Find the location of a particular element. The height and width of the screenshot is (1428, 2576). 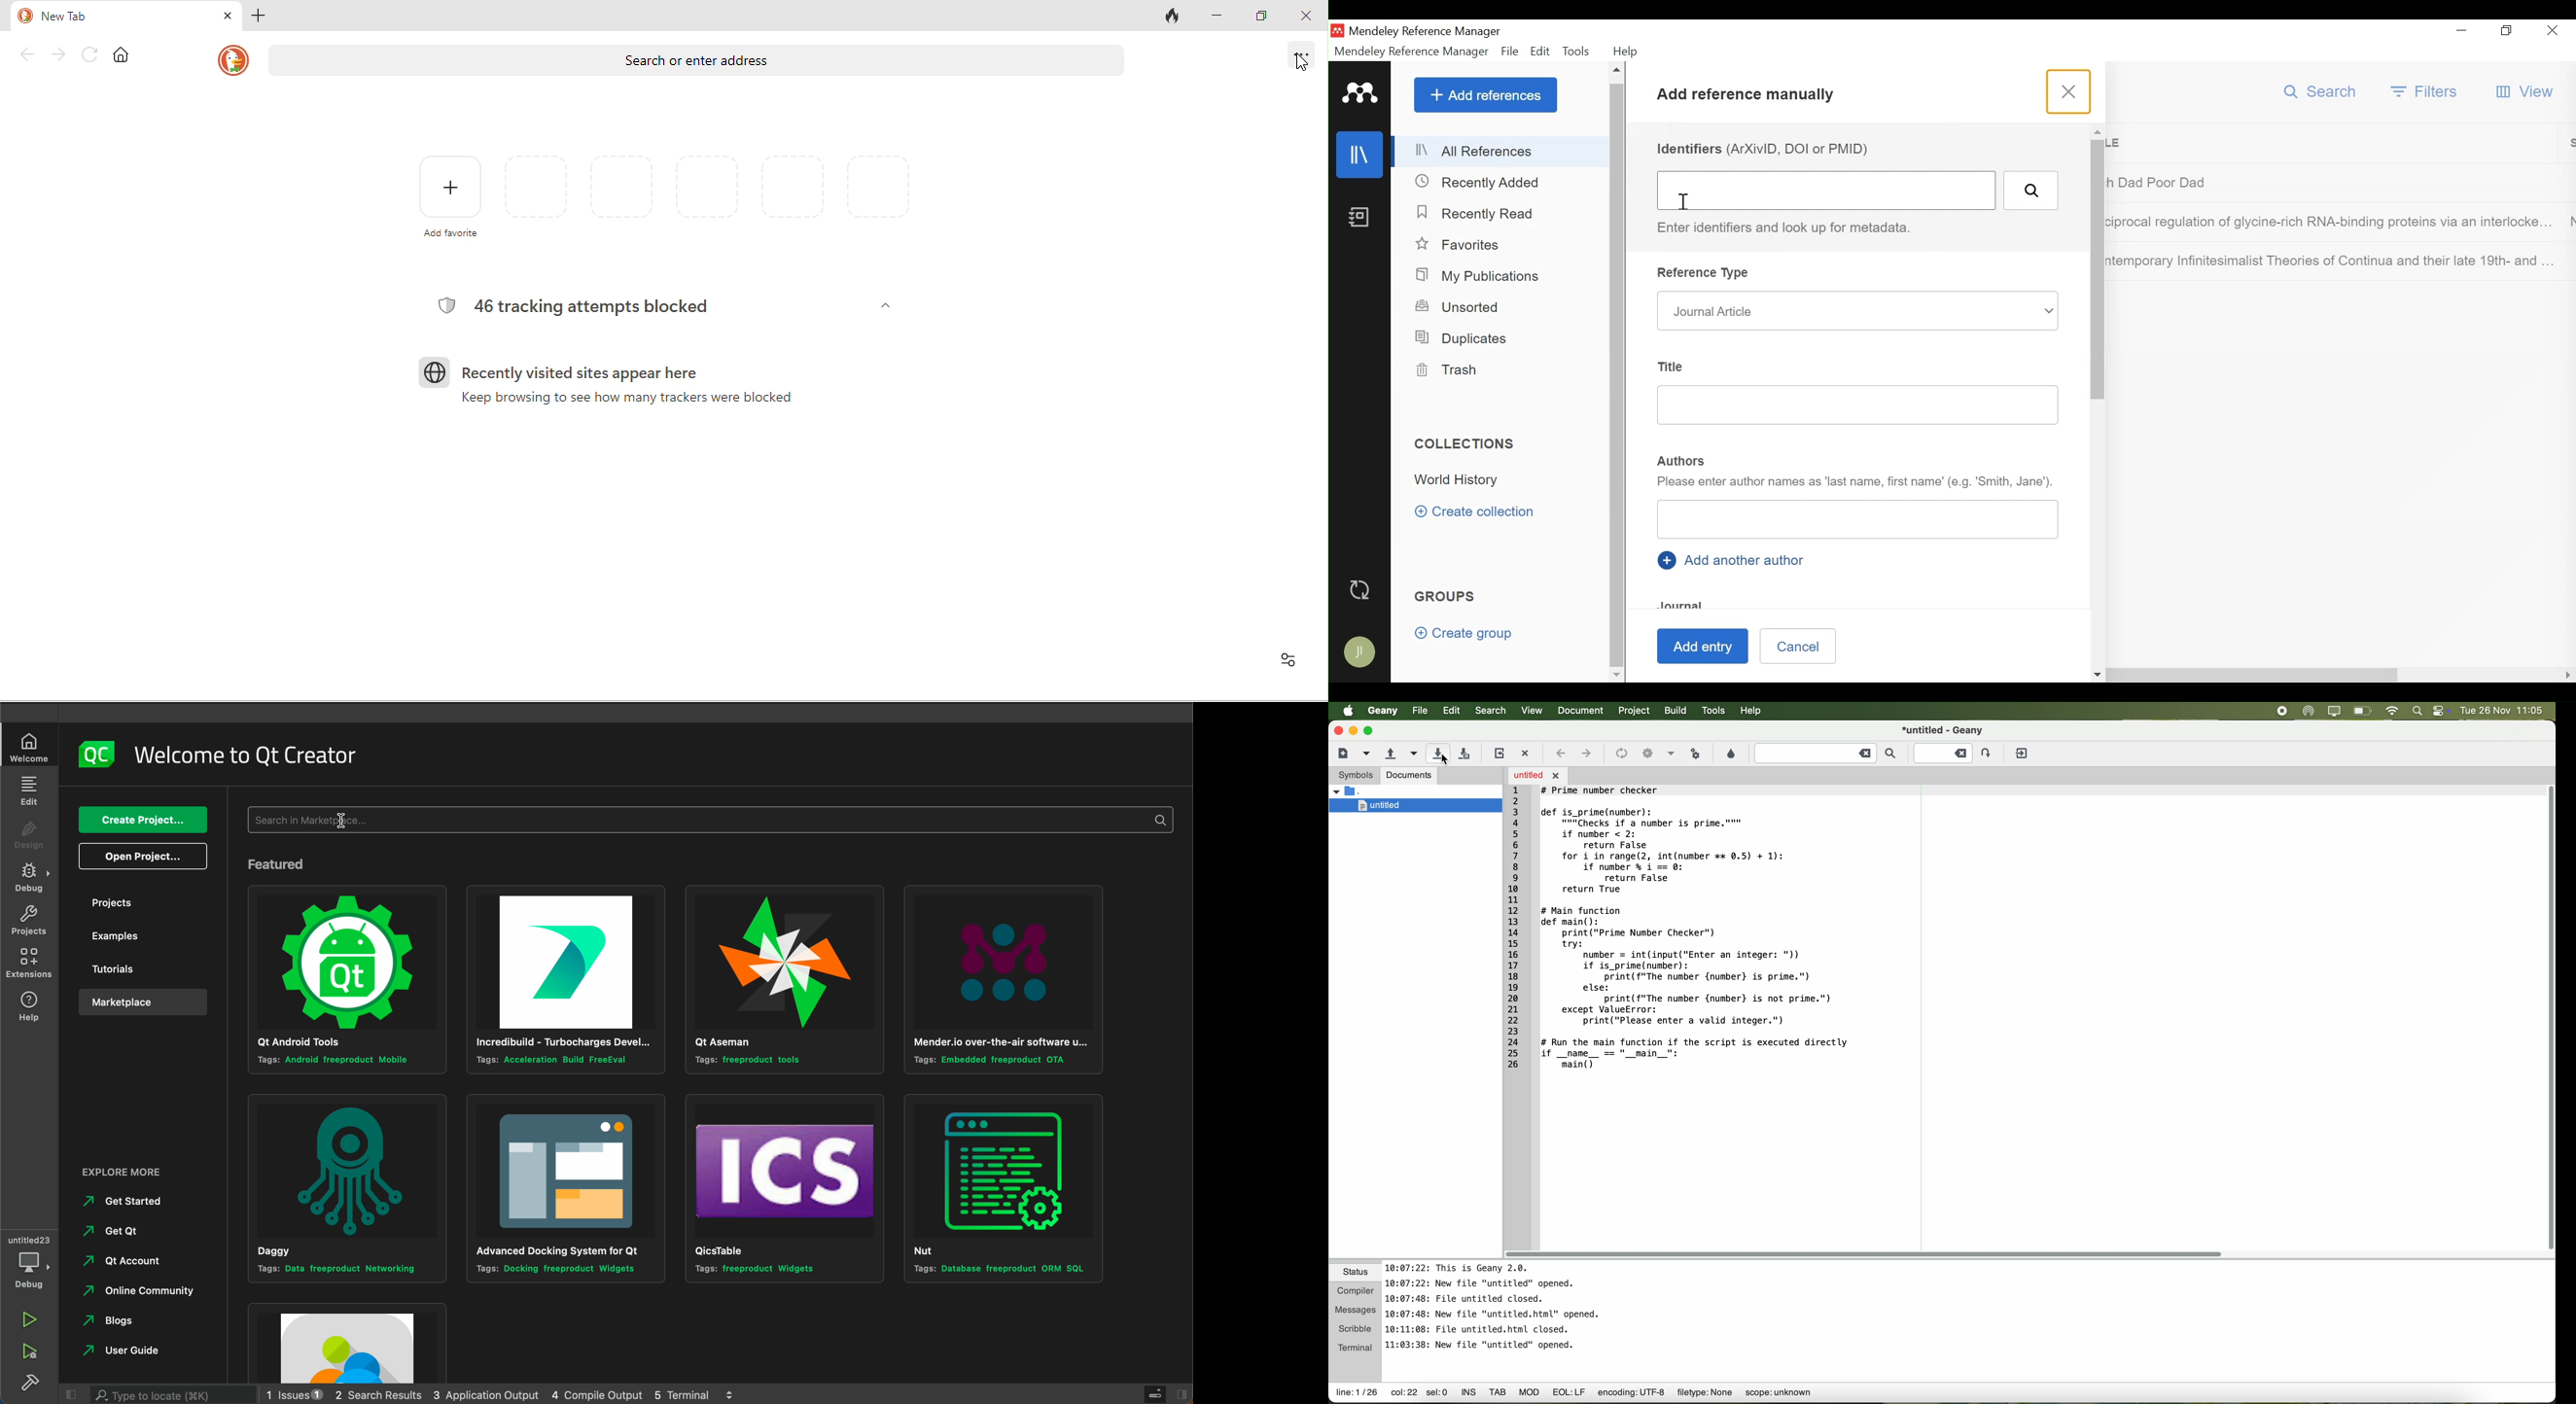

tutorials is located at coordinates (139, 970).